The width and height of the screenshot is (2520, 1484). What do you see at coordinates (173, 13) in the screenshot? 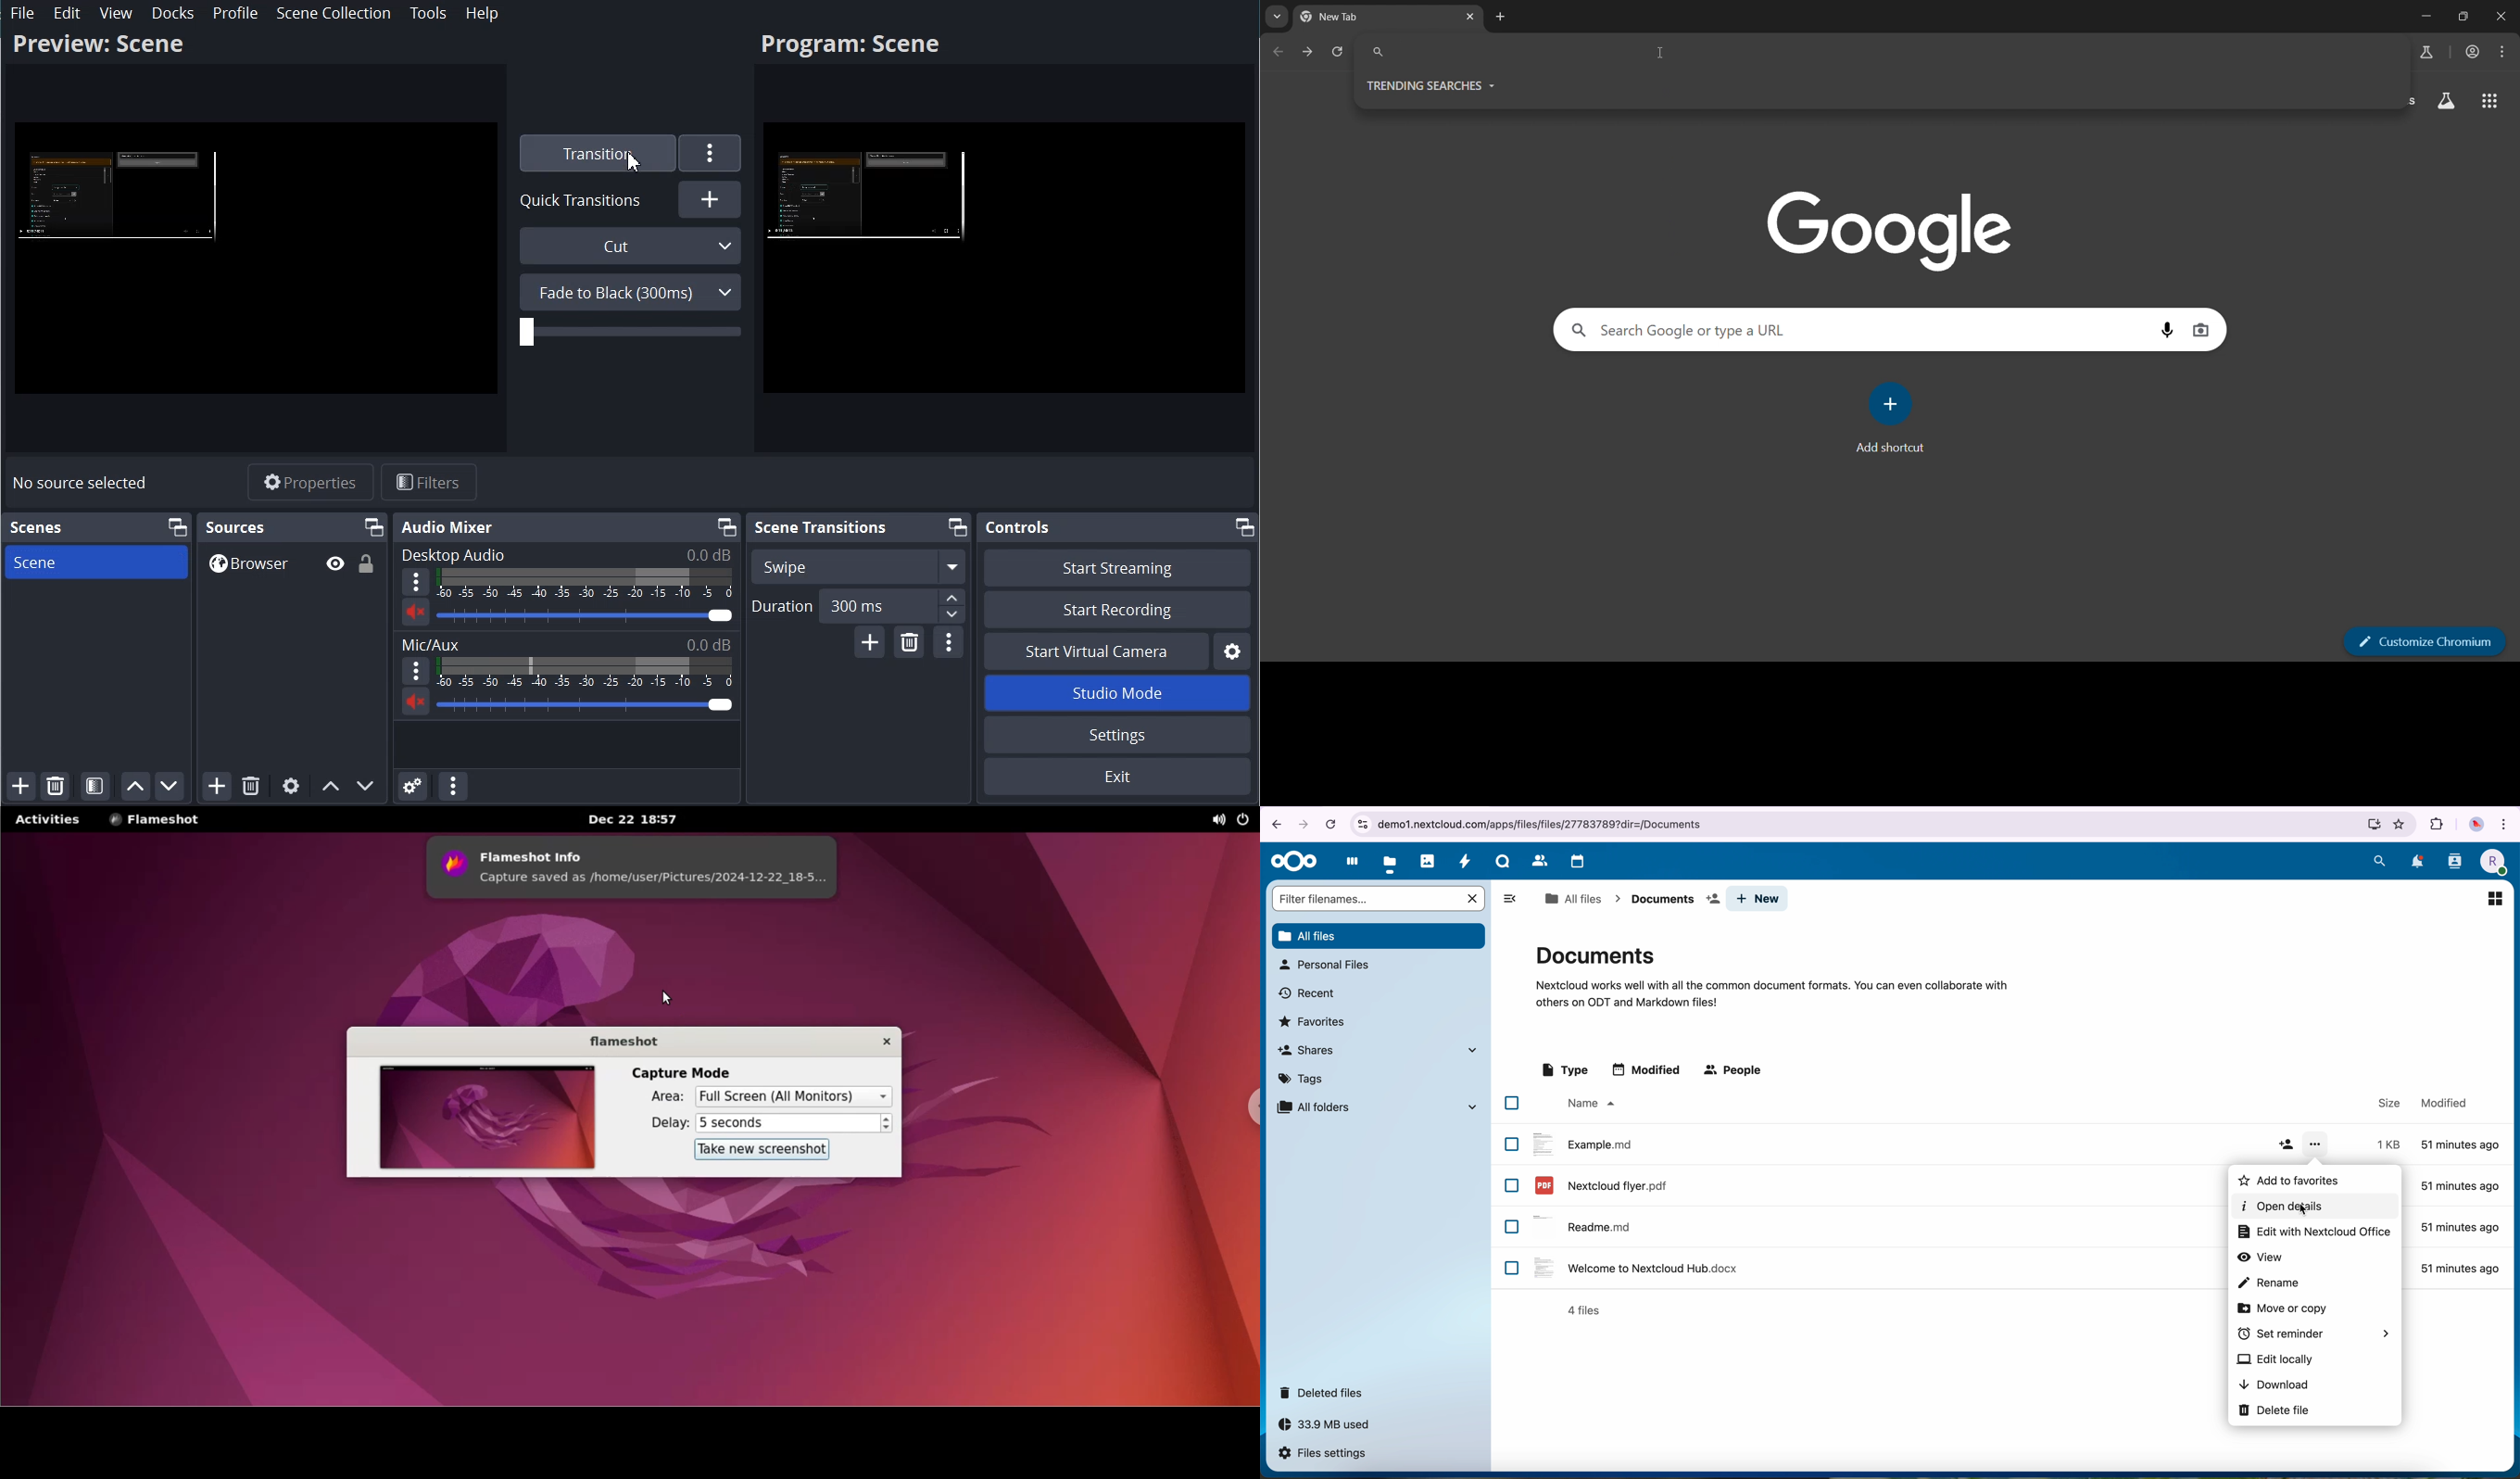
I see `Docks` at bounding box center [173, 13].